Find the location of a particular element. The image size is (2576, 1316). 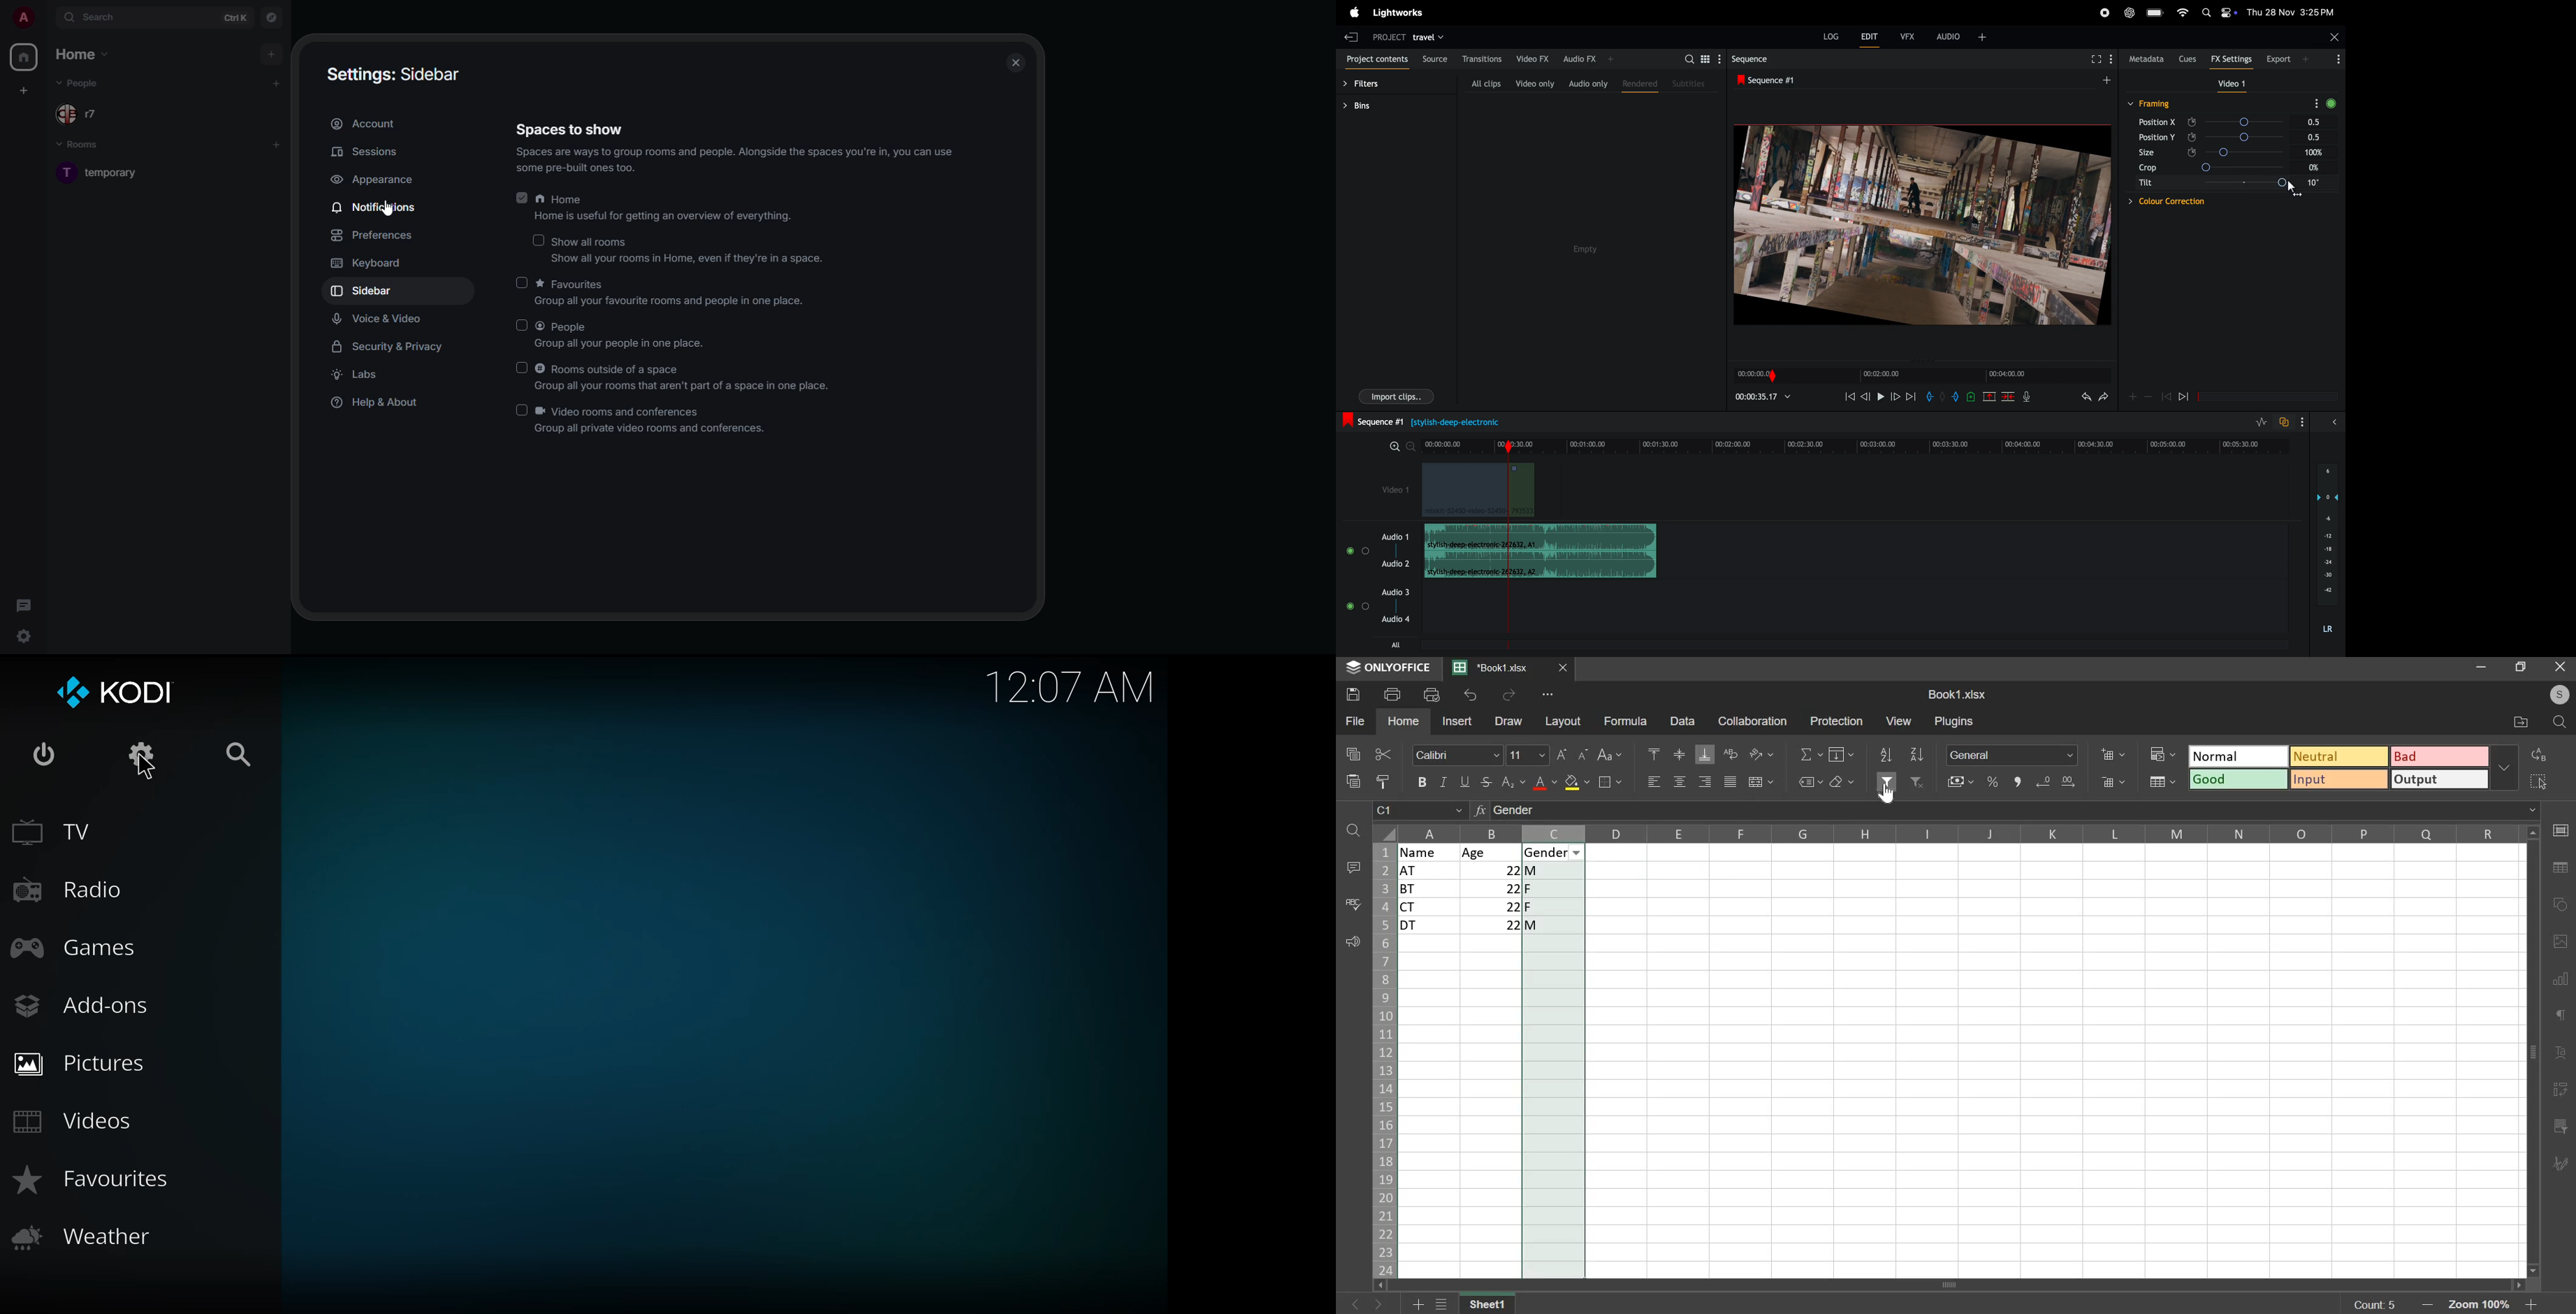

search is located at coordinates (244, 757).